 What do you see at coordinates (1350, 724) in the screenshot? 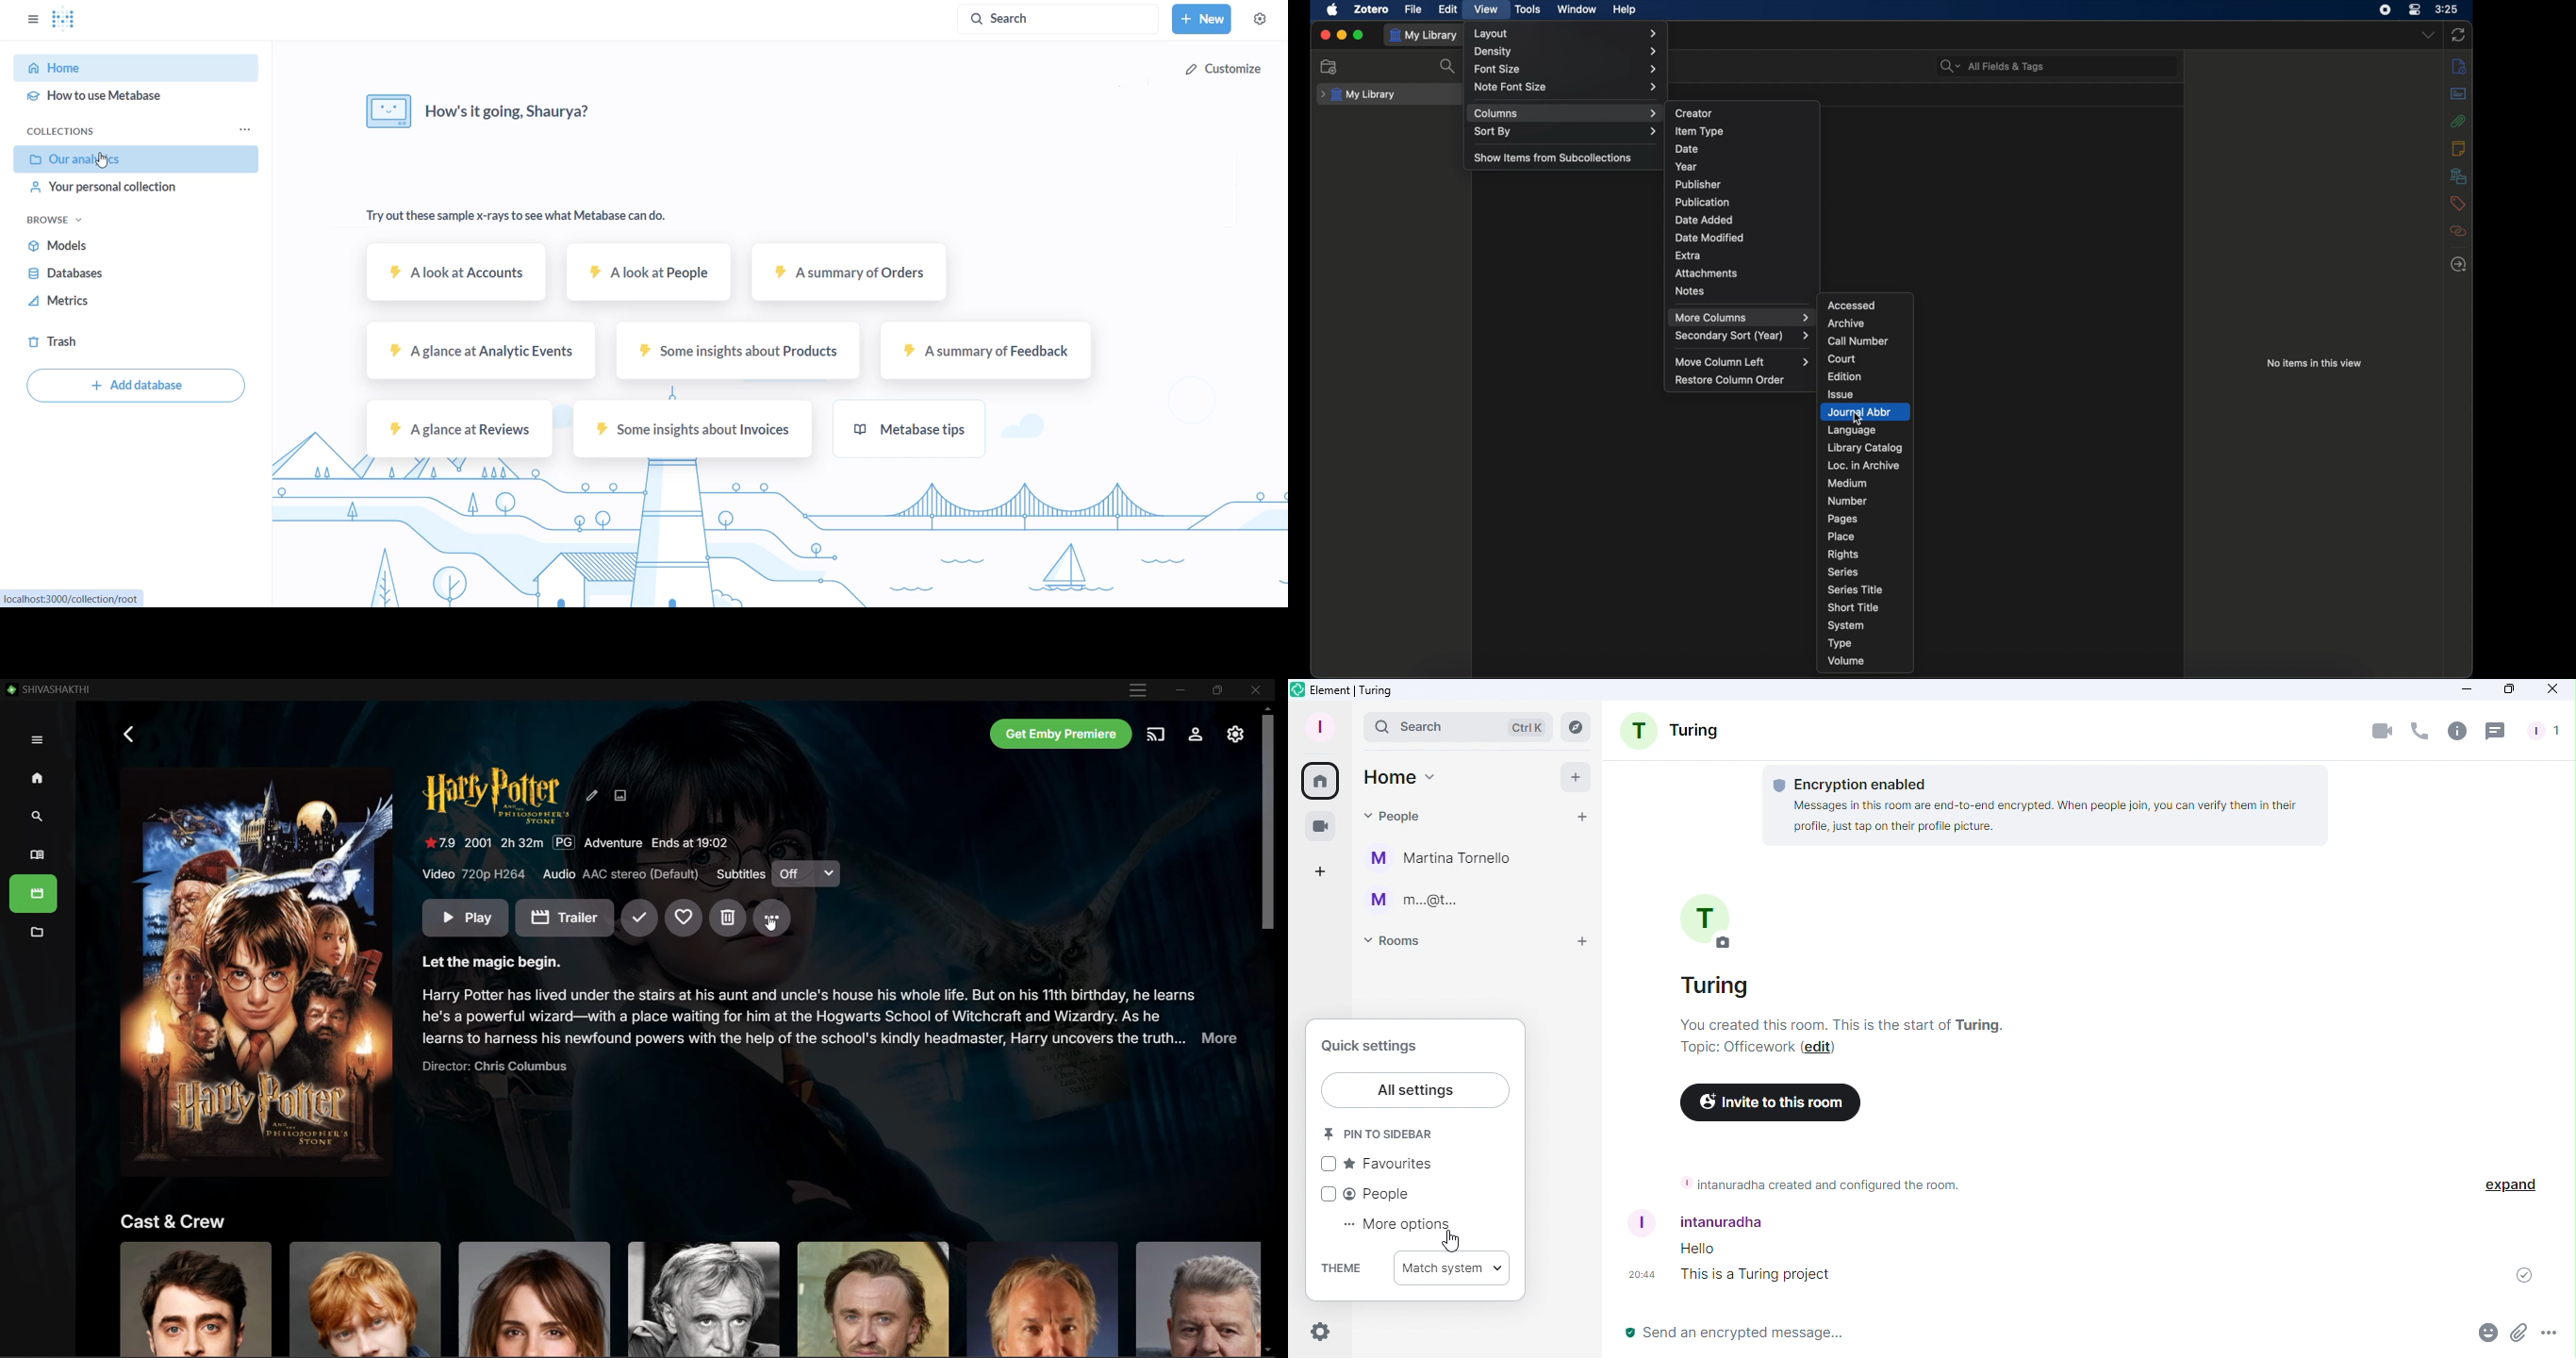
I see `Expand` at bounding box center [1350, 724].